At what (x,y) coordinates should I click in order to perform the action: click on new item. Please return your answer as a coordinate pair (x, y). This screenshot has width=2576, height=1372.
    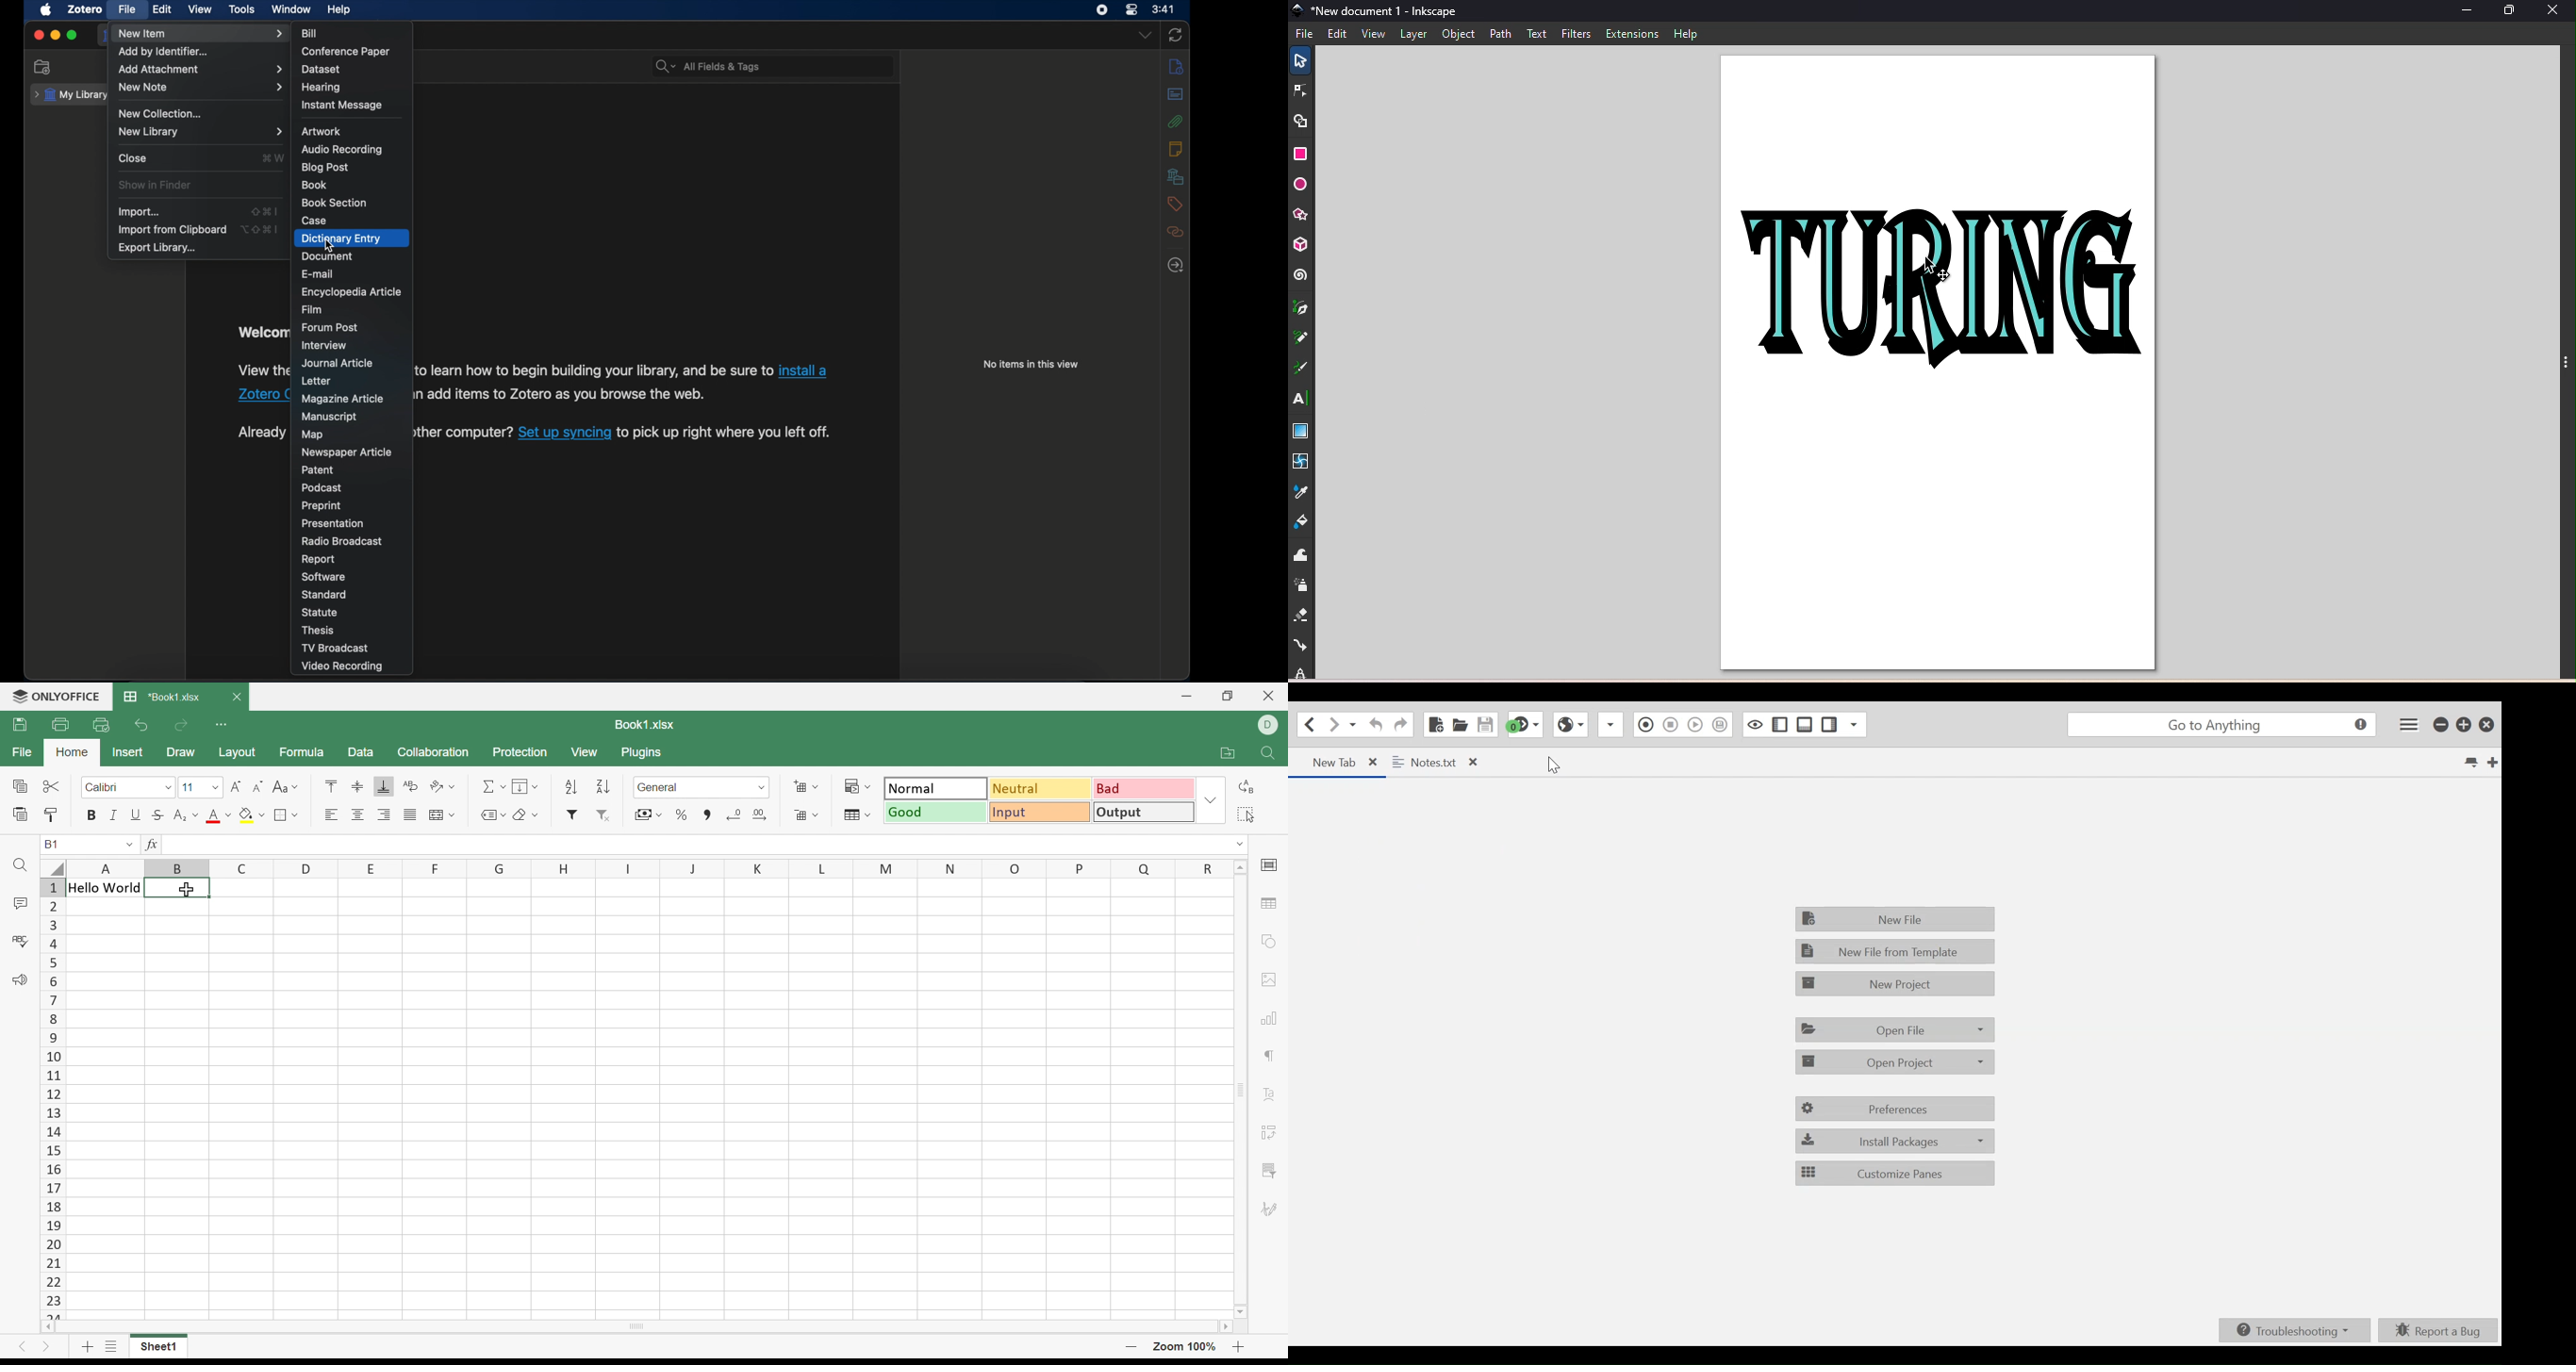
    Looking at the image, I should click on (200, 33).